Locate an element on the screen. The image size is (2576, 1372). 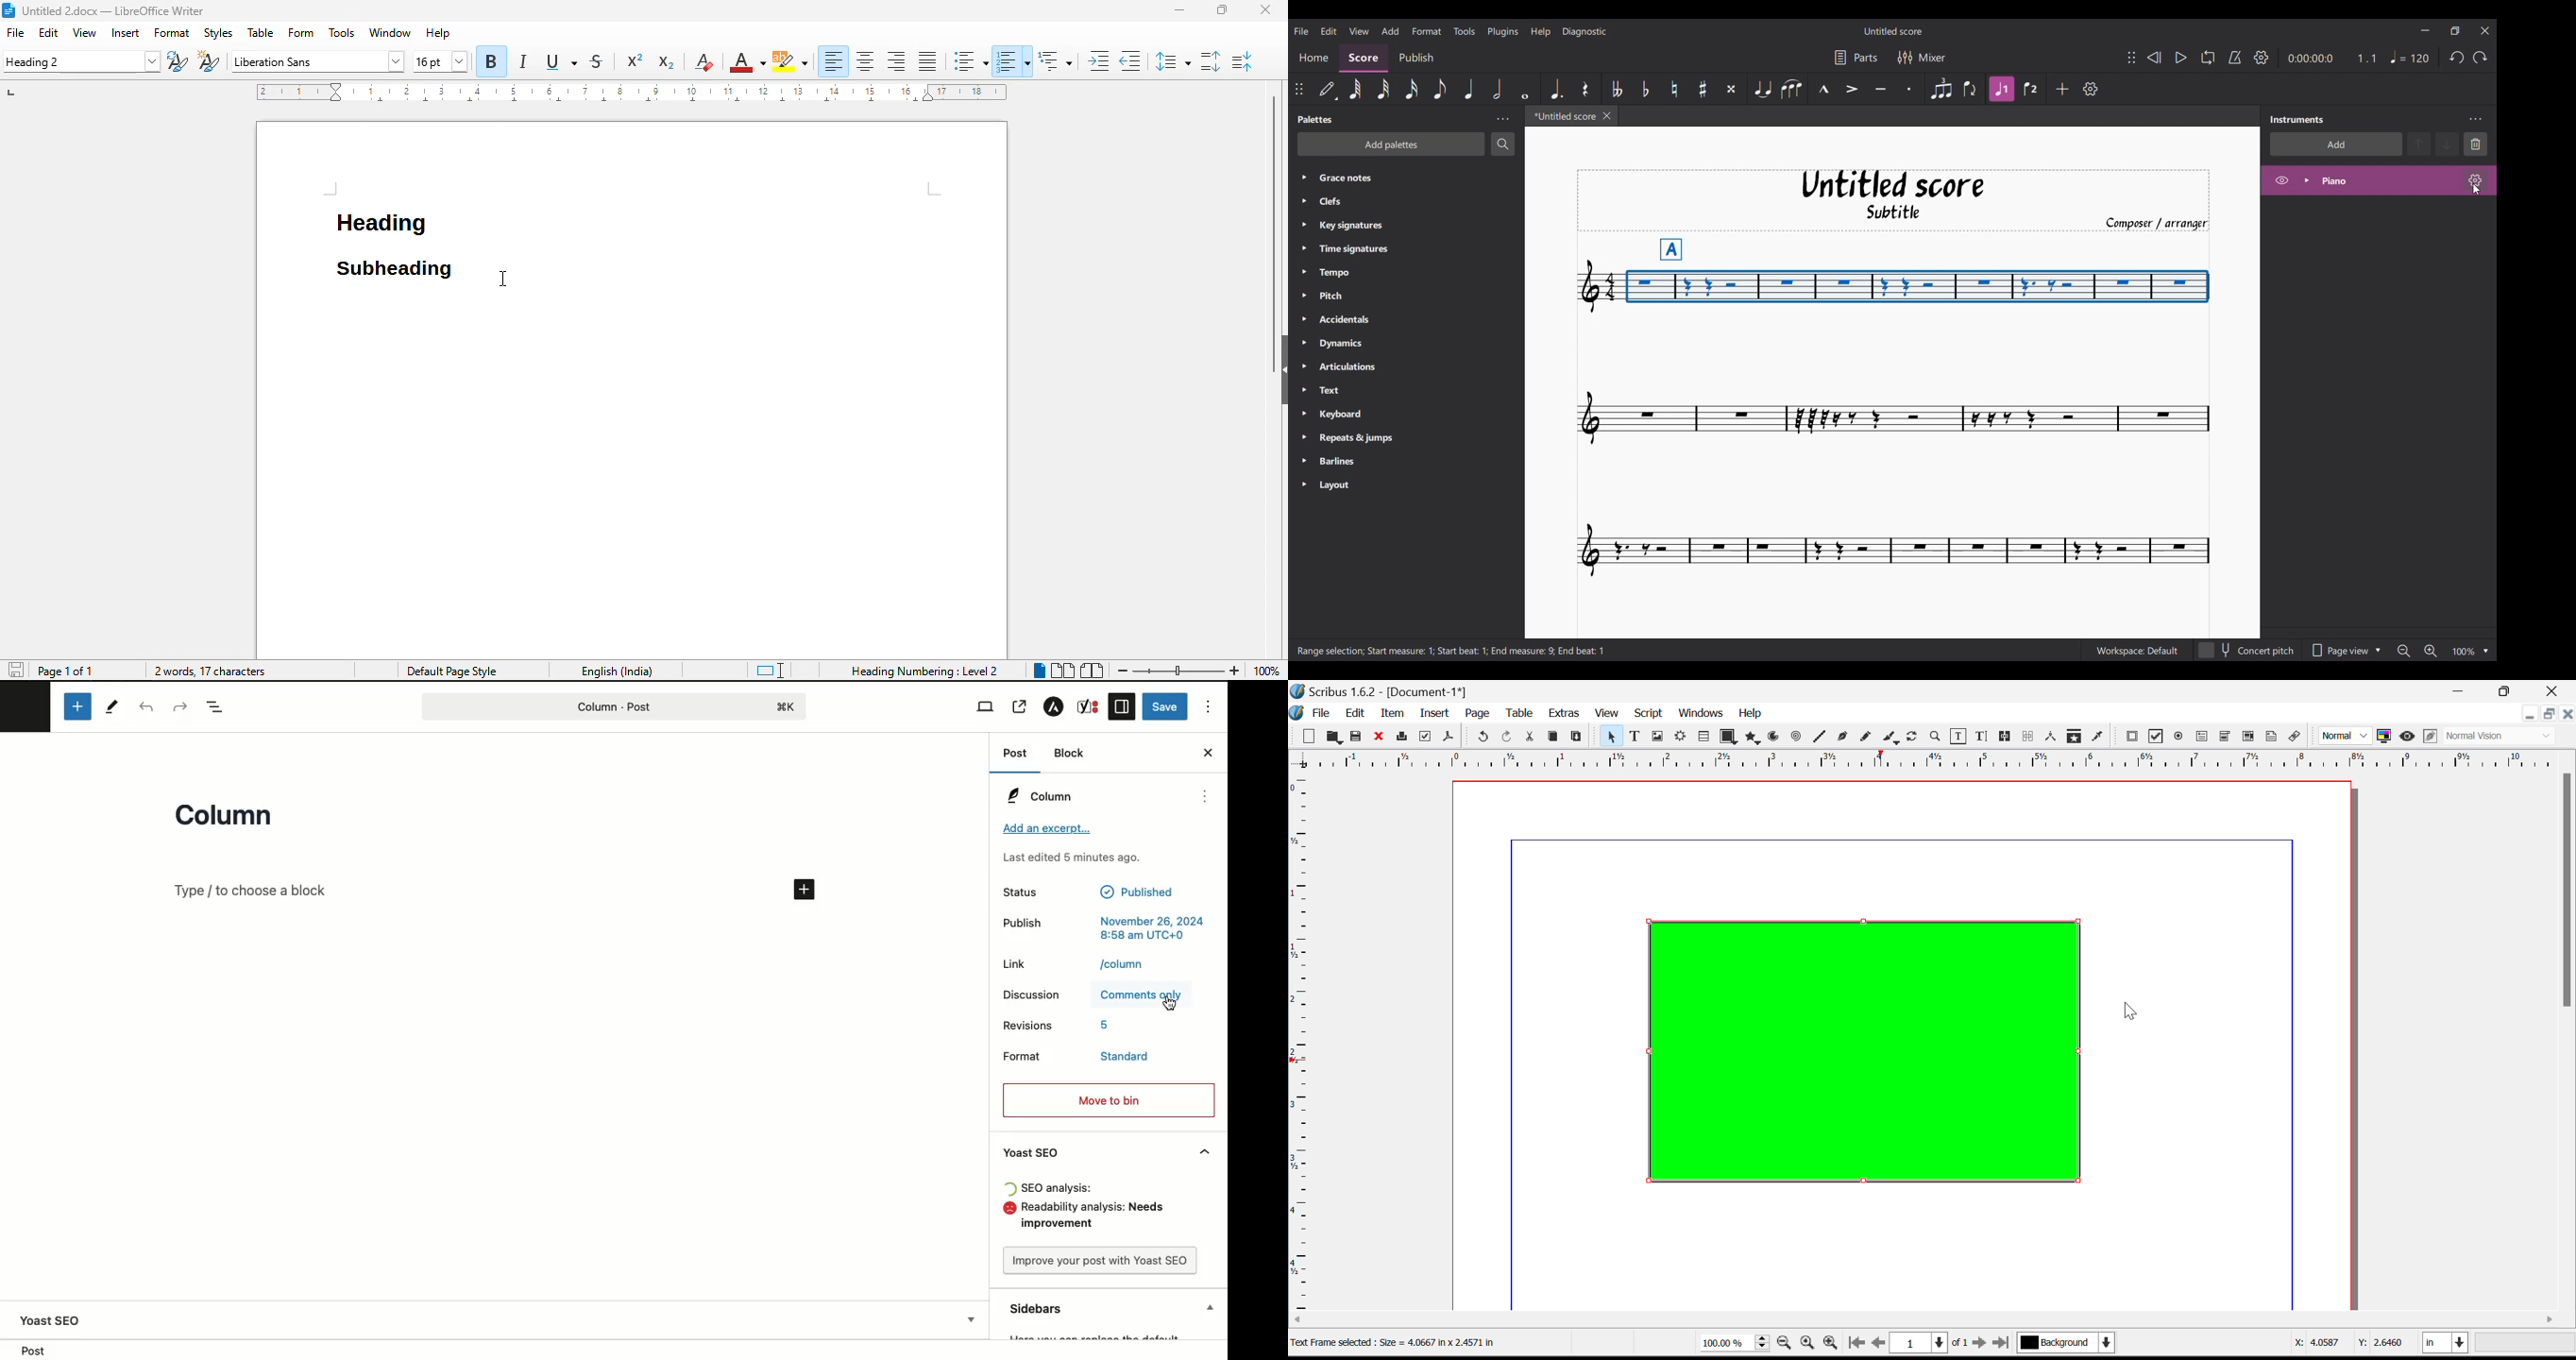
Bezier Curve is located at coordinates (1841, 736).